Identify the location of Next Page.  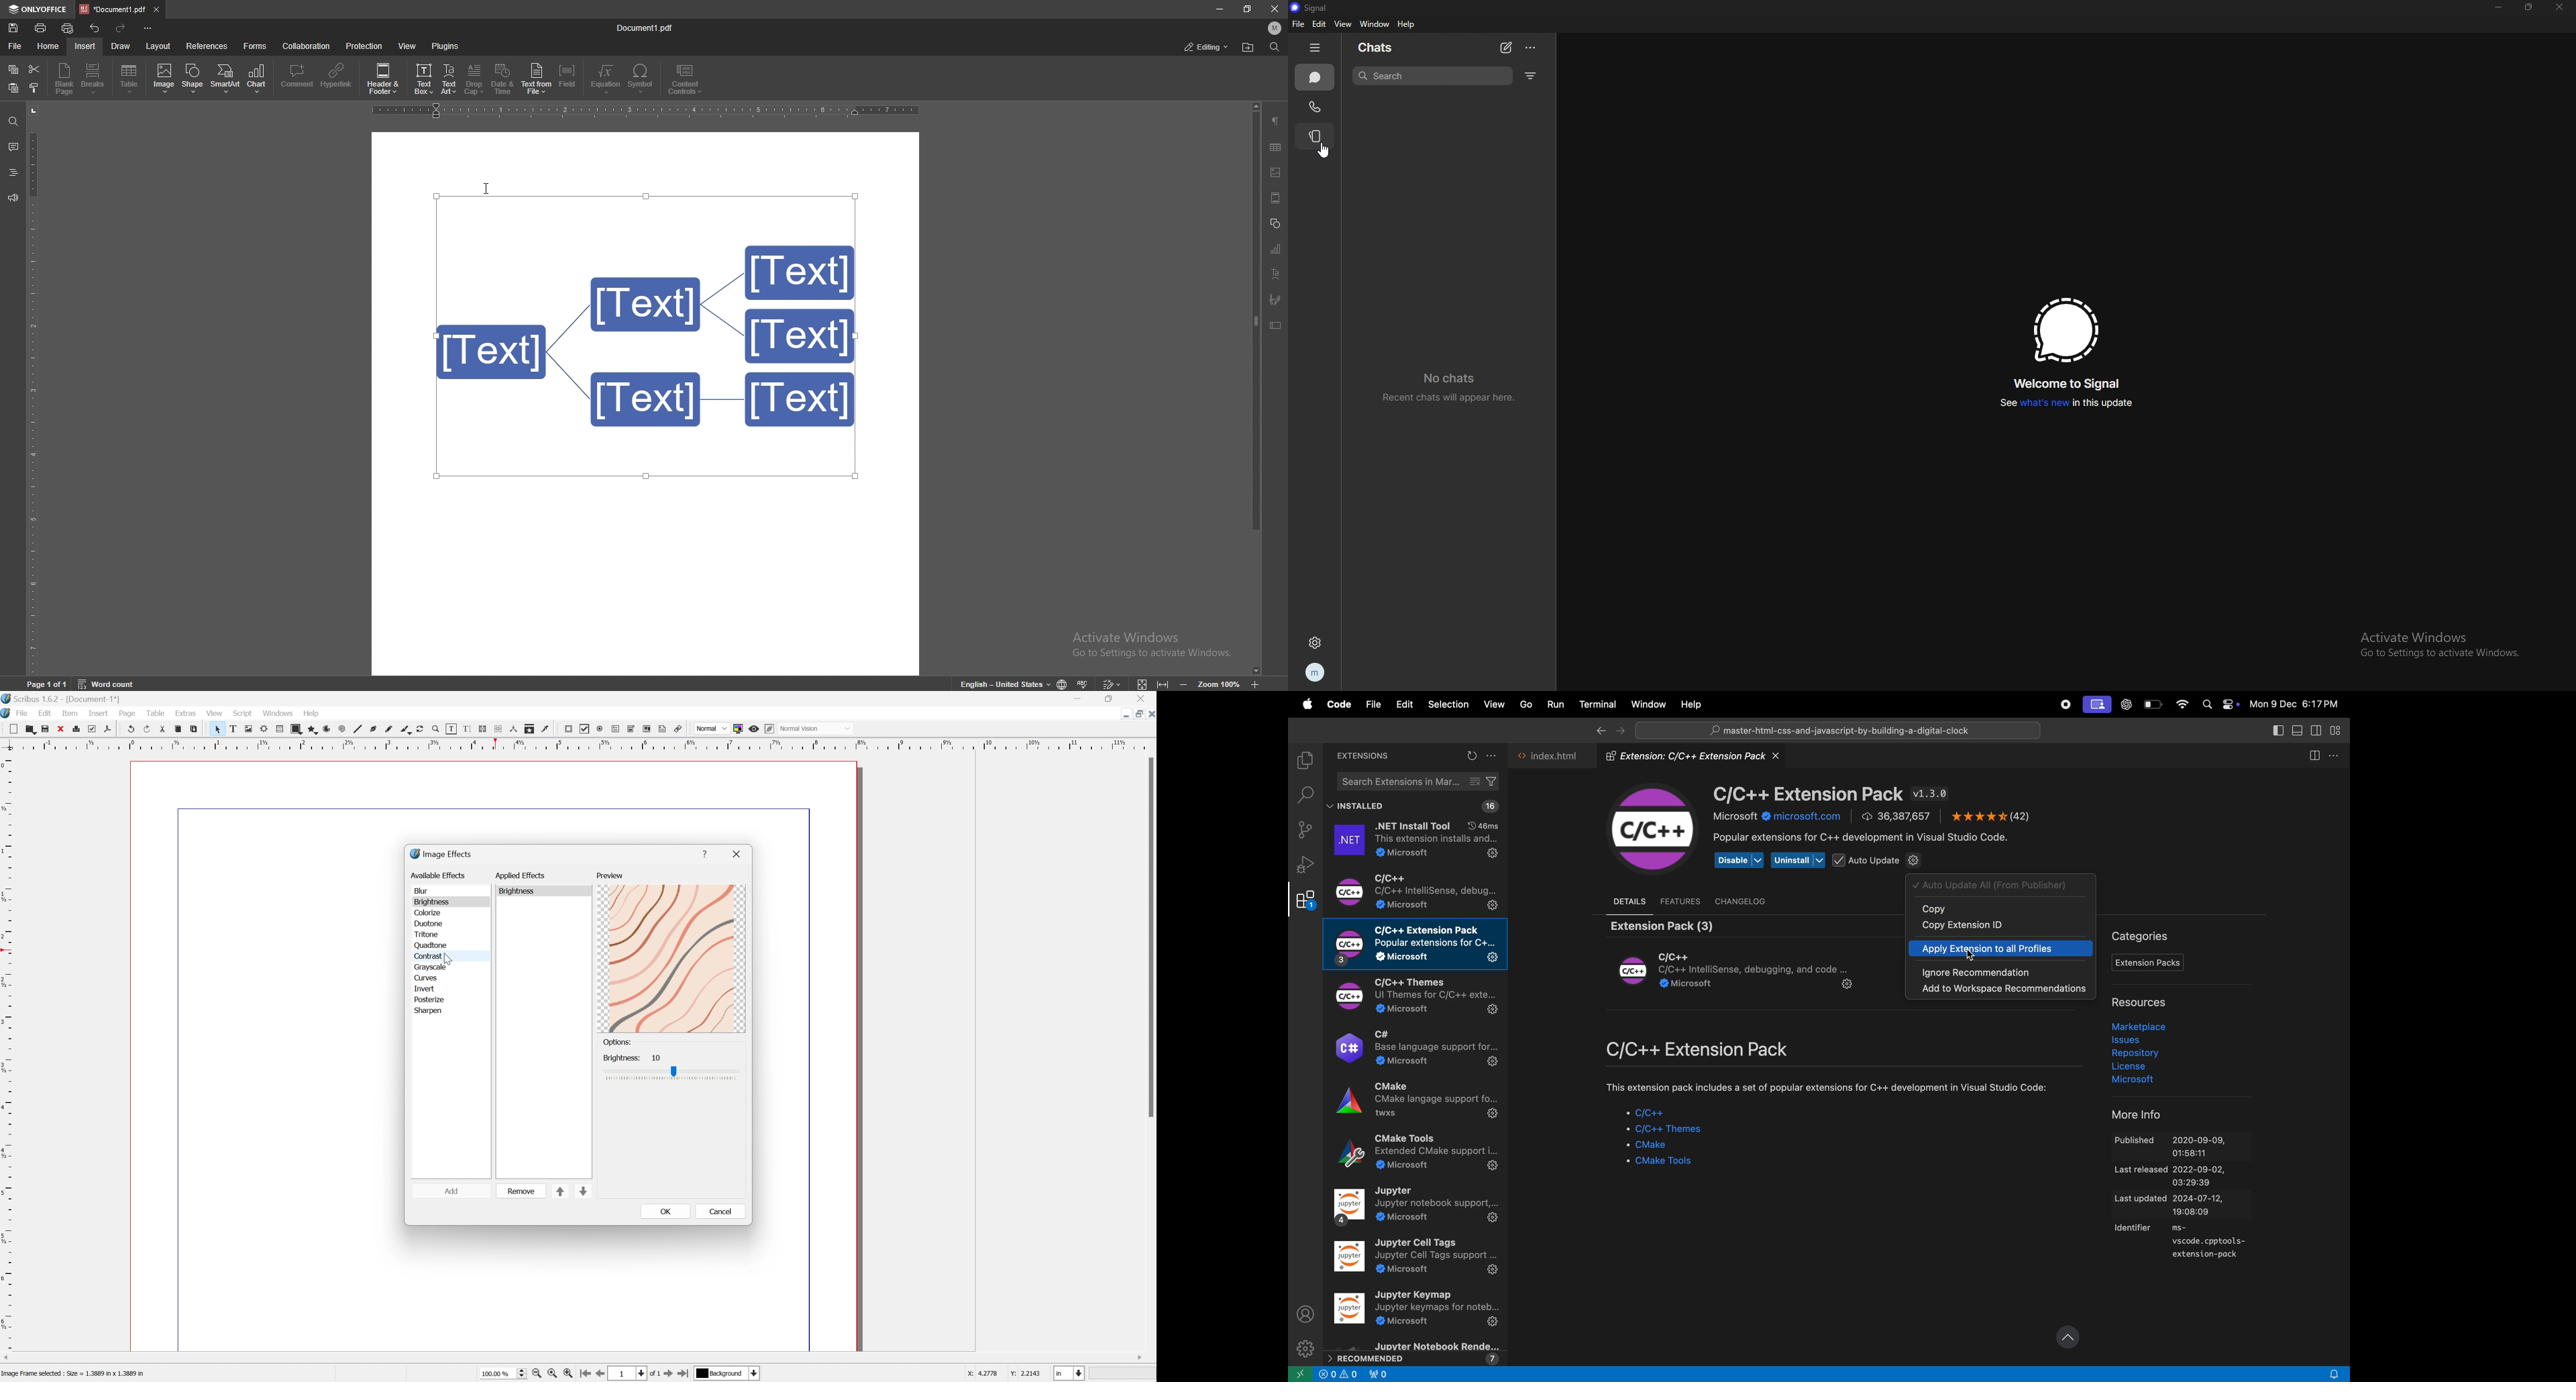
(671, 1374).